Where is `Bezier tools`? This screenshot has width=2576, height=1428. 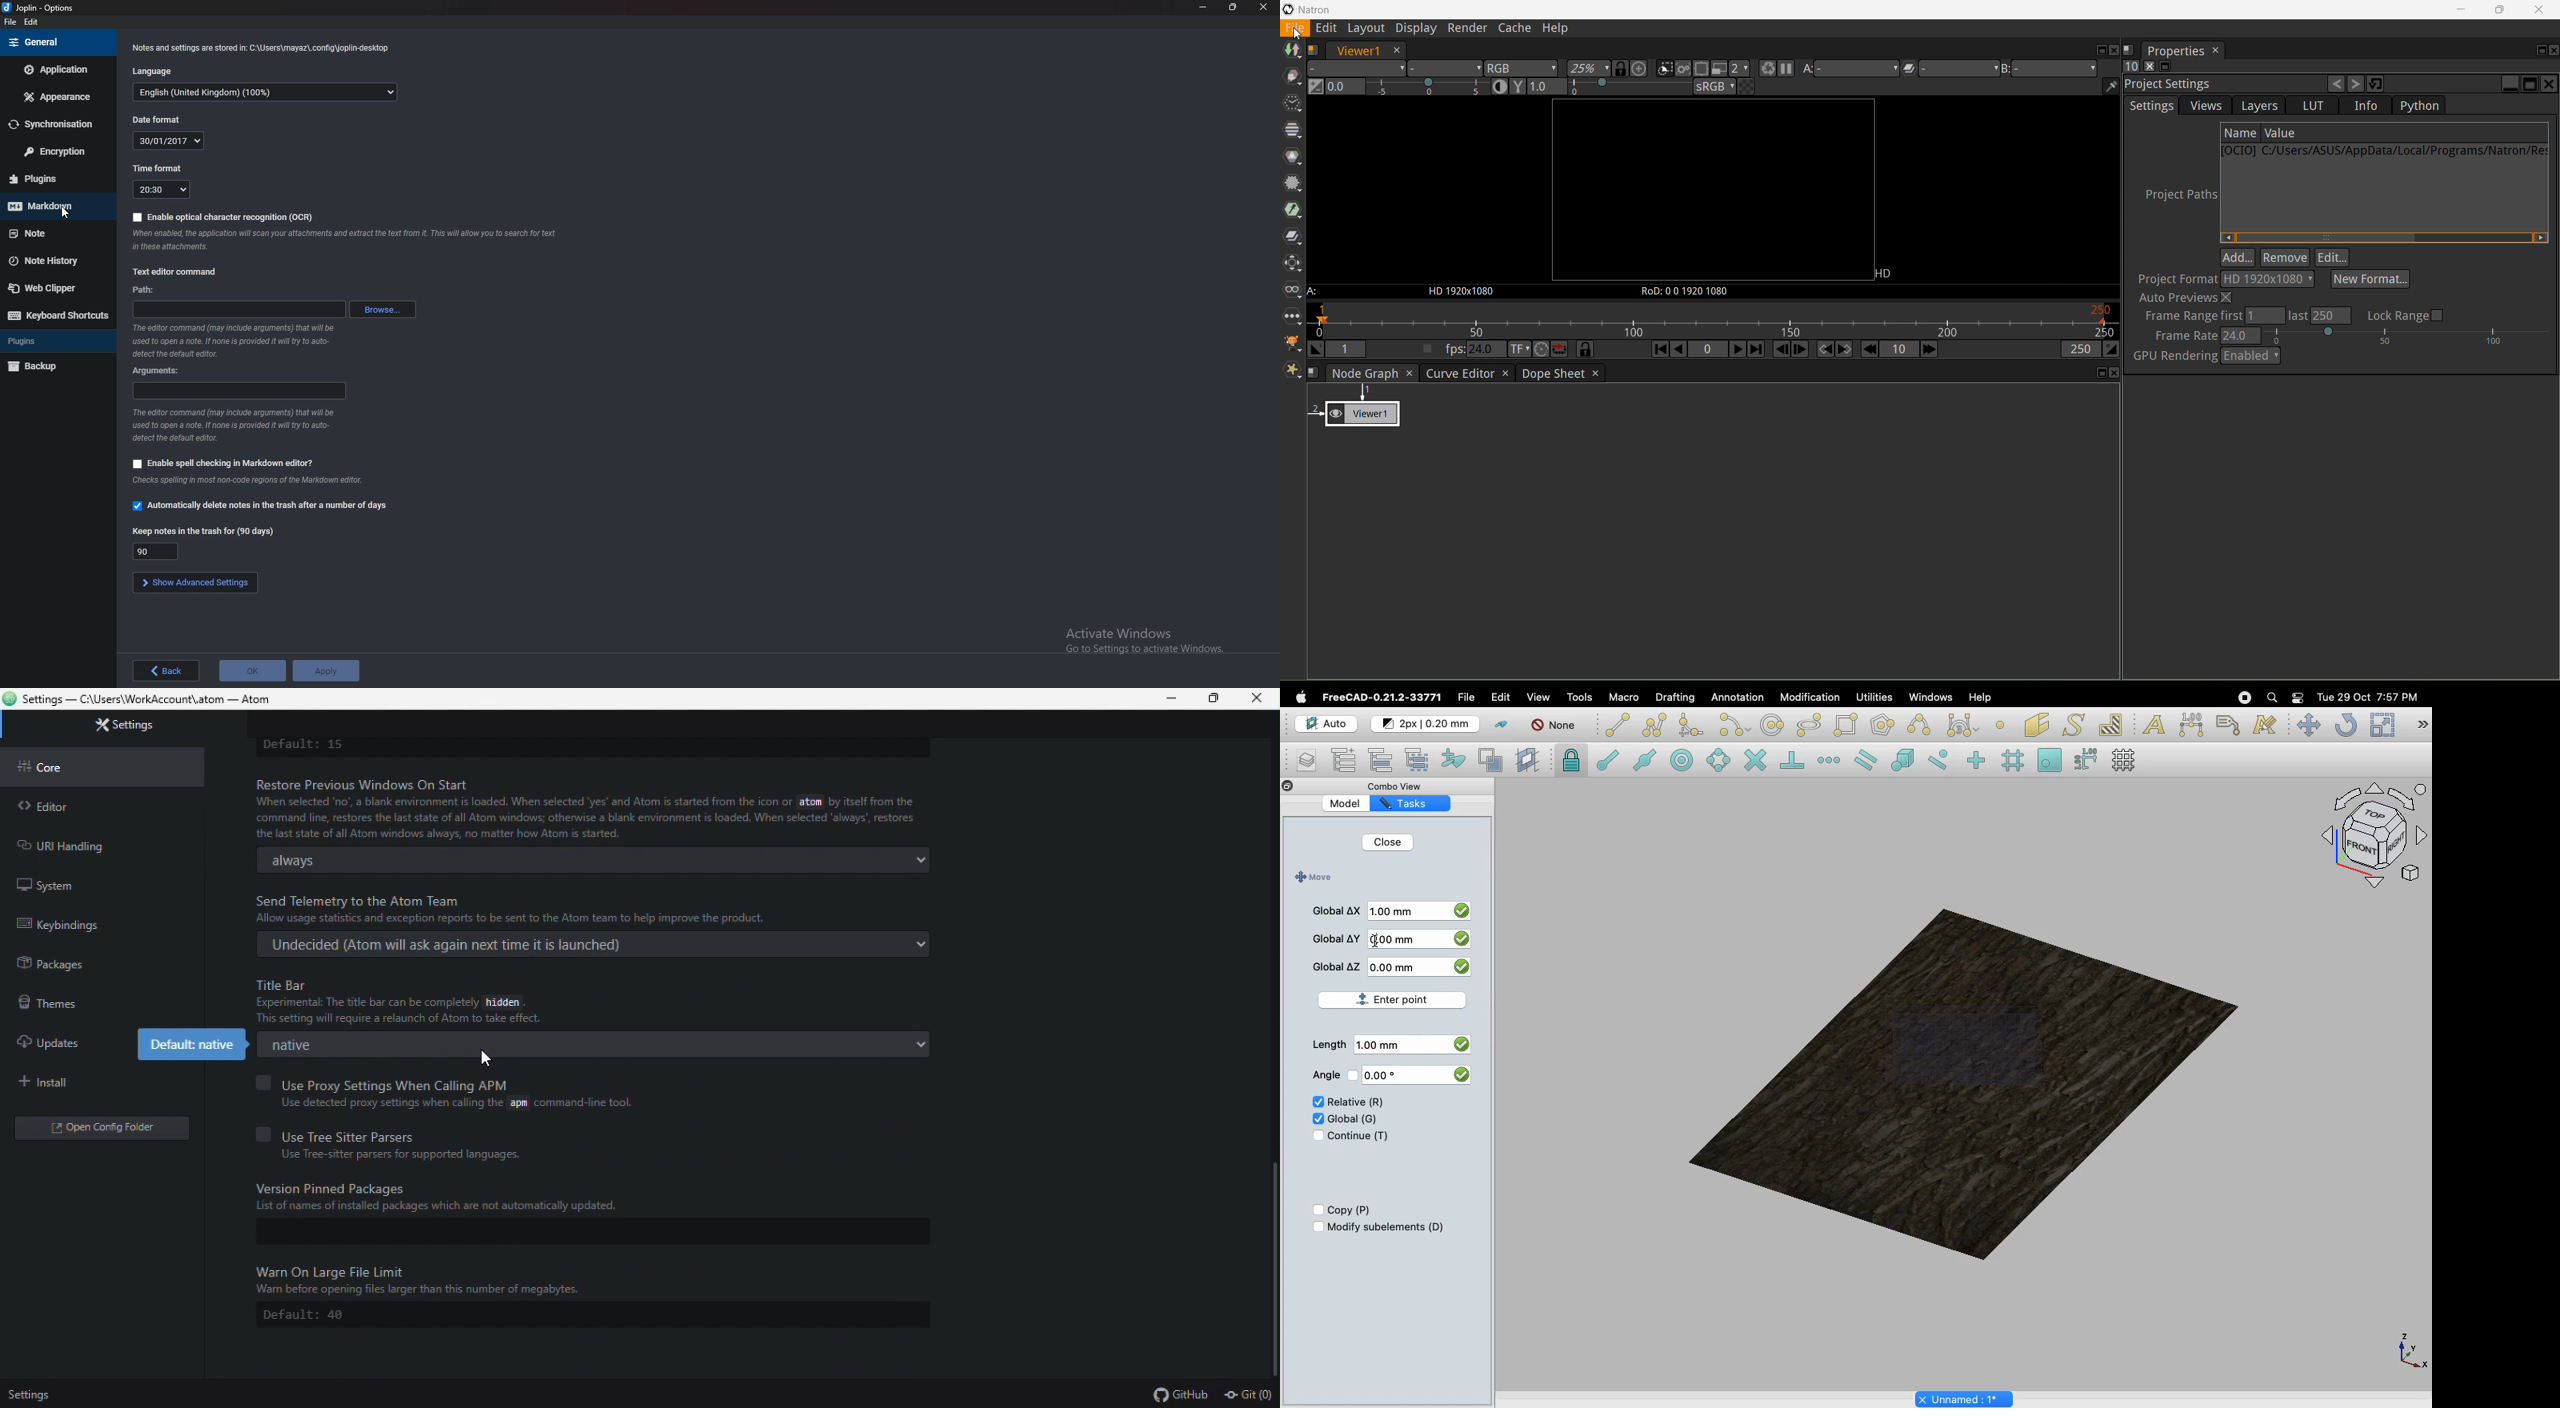
Bezier tools is located at coordinates (1965, 725).